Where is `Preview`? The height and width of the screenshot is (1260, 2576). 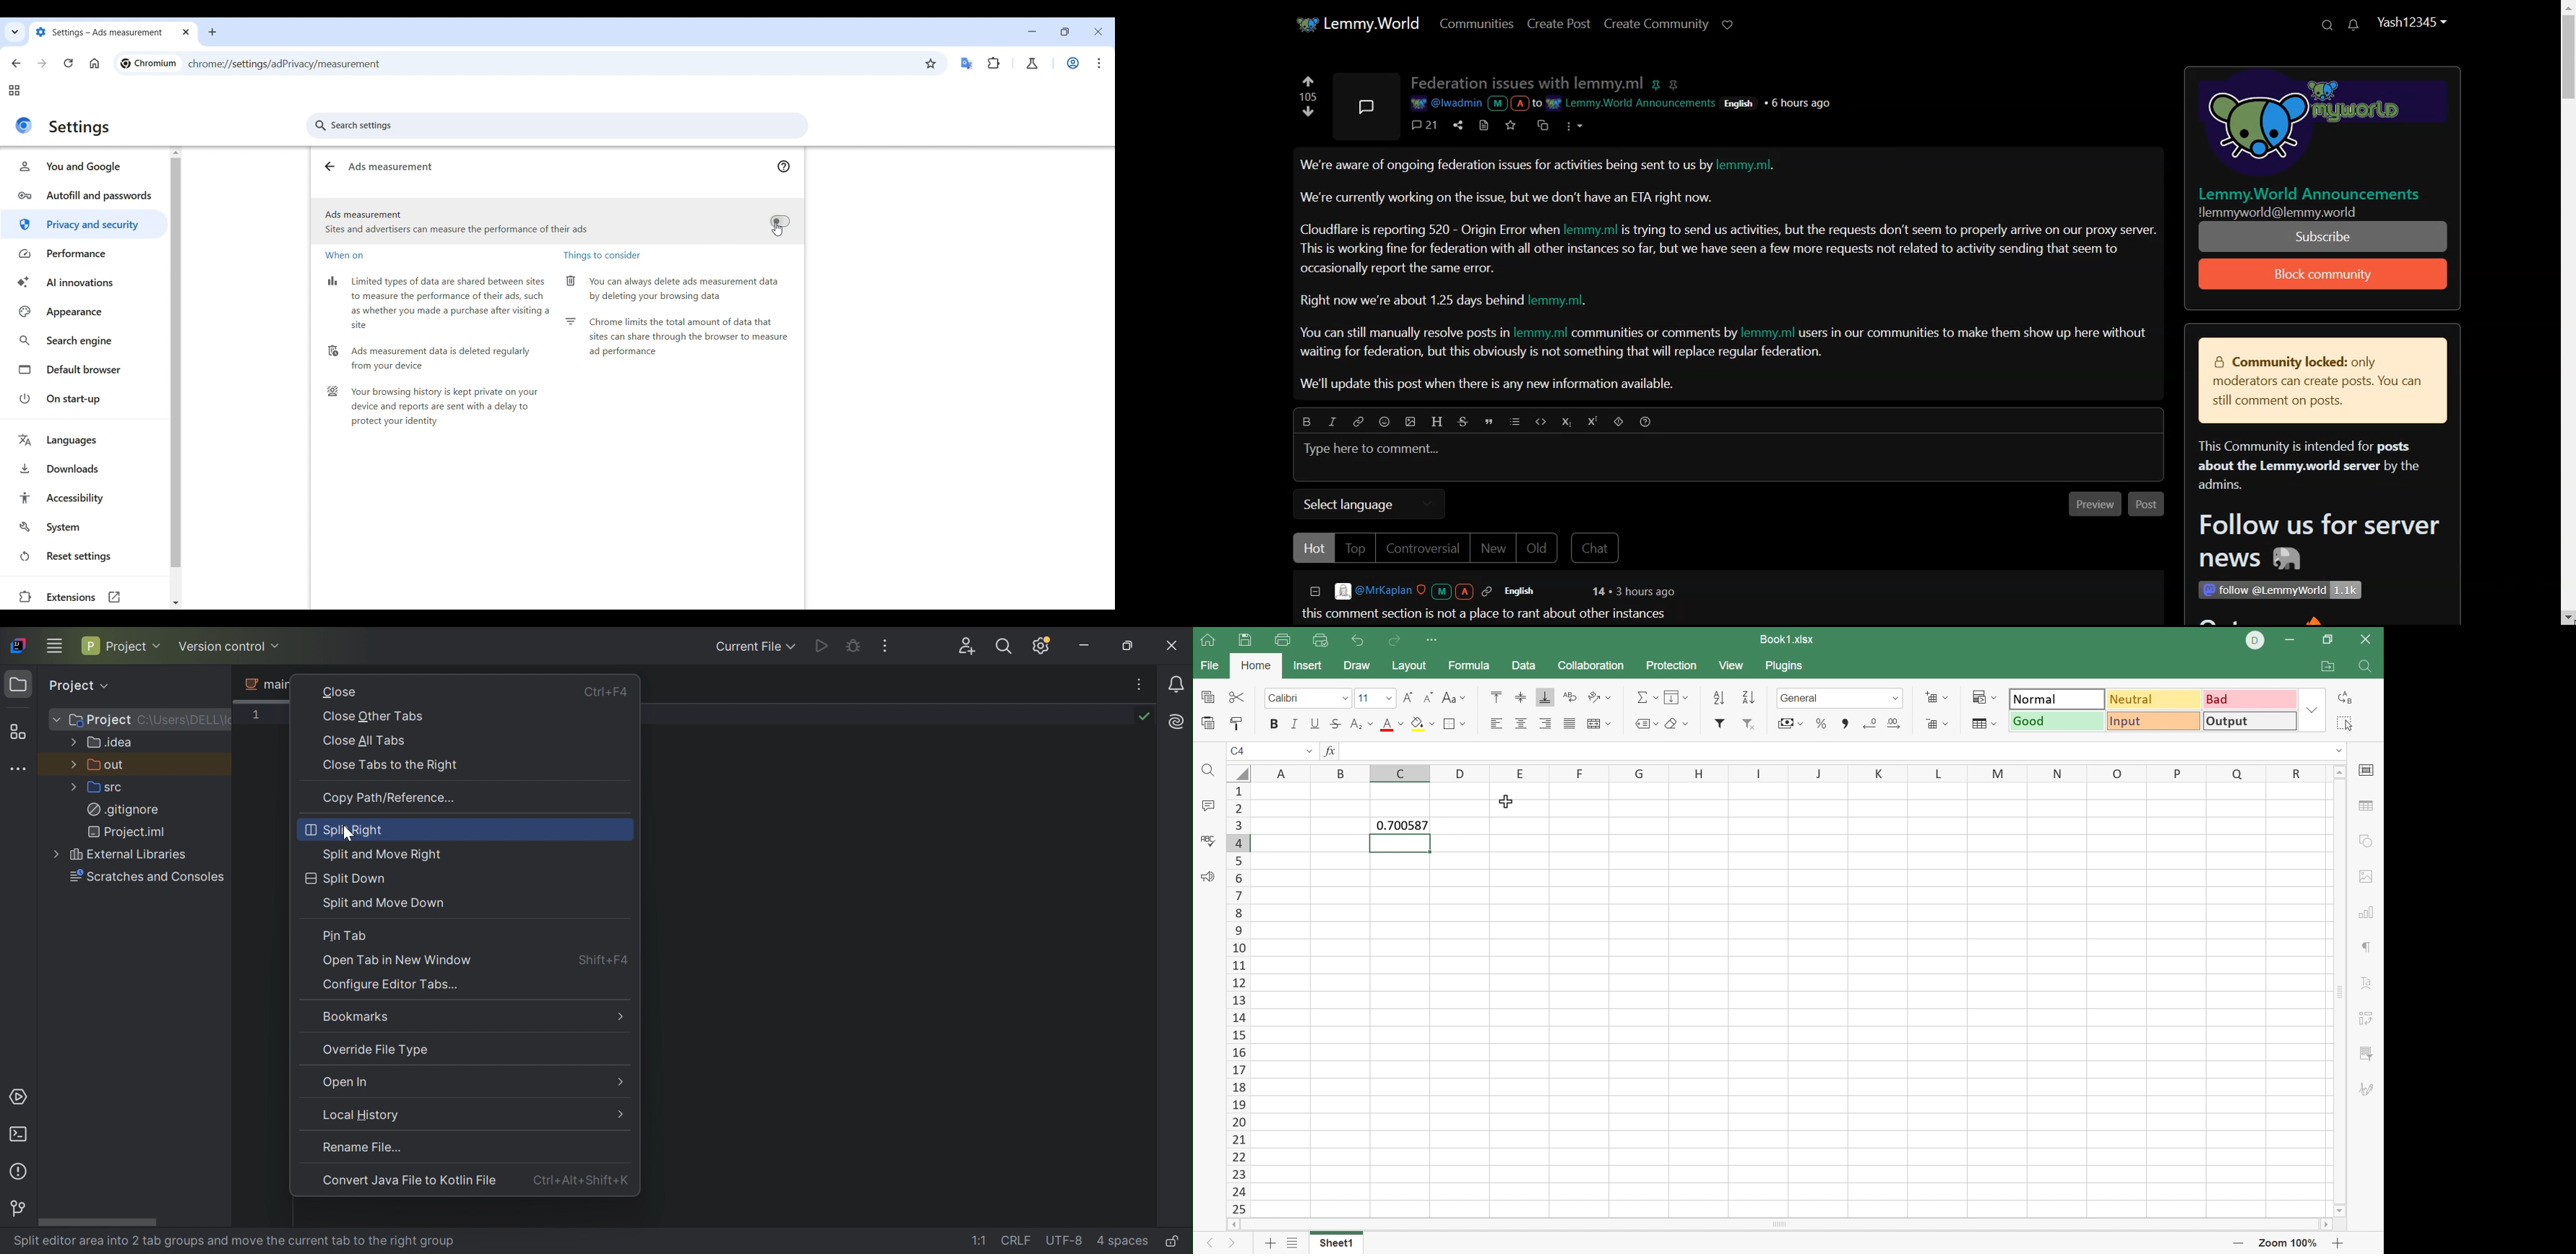
Preview is located at coordinates (2094, 503).